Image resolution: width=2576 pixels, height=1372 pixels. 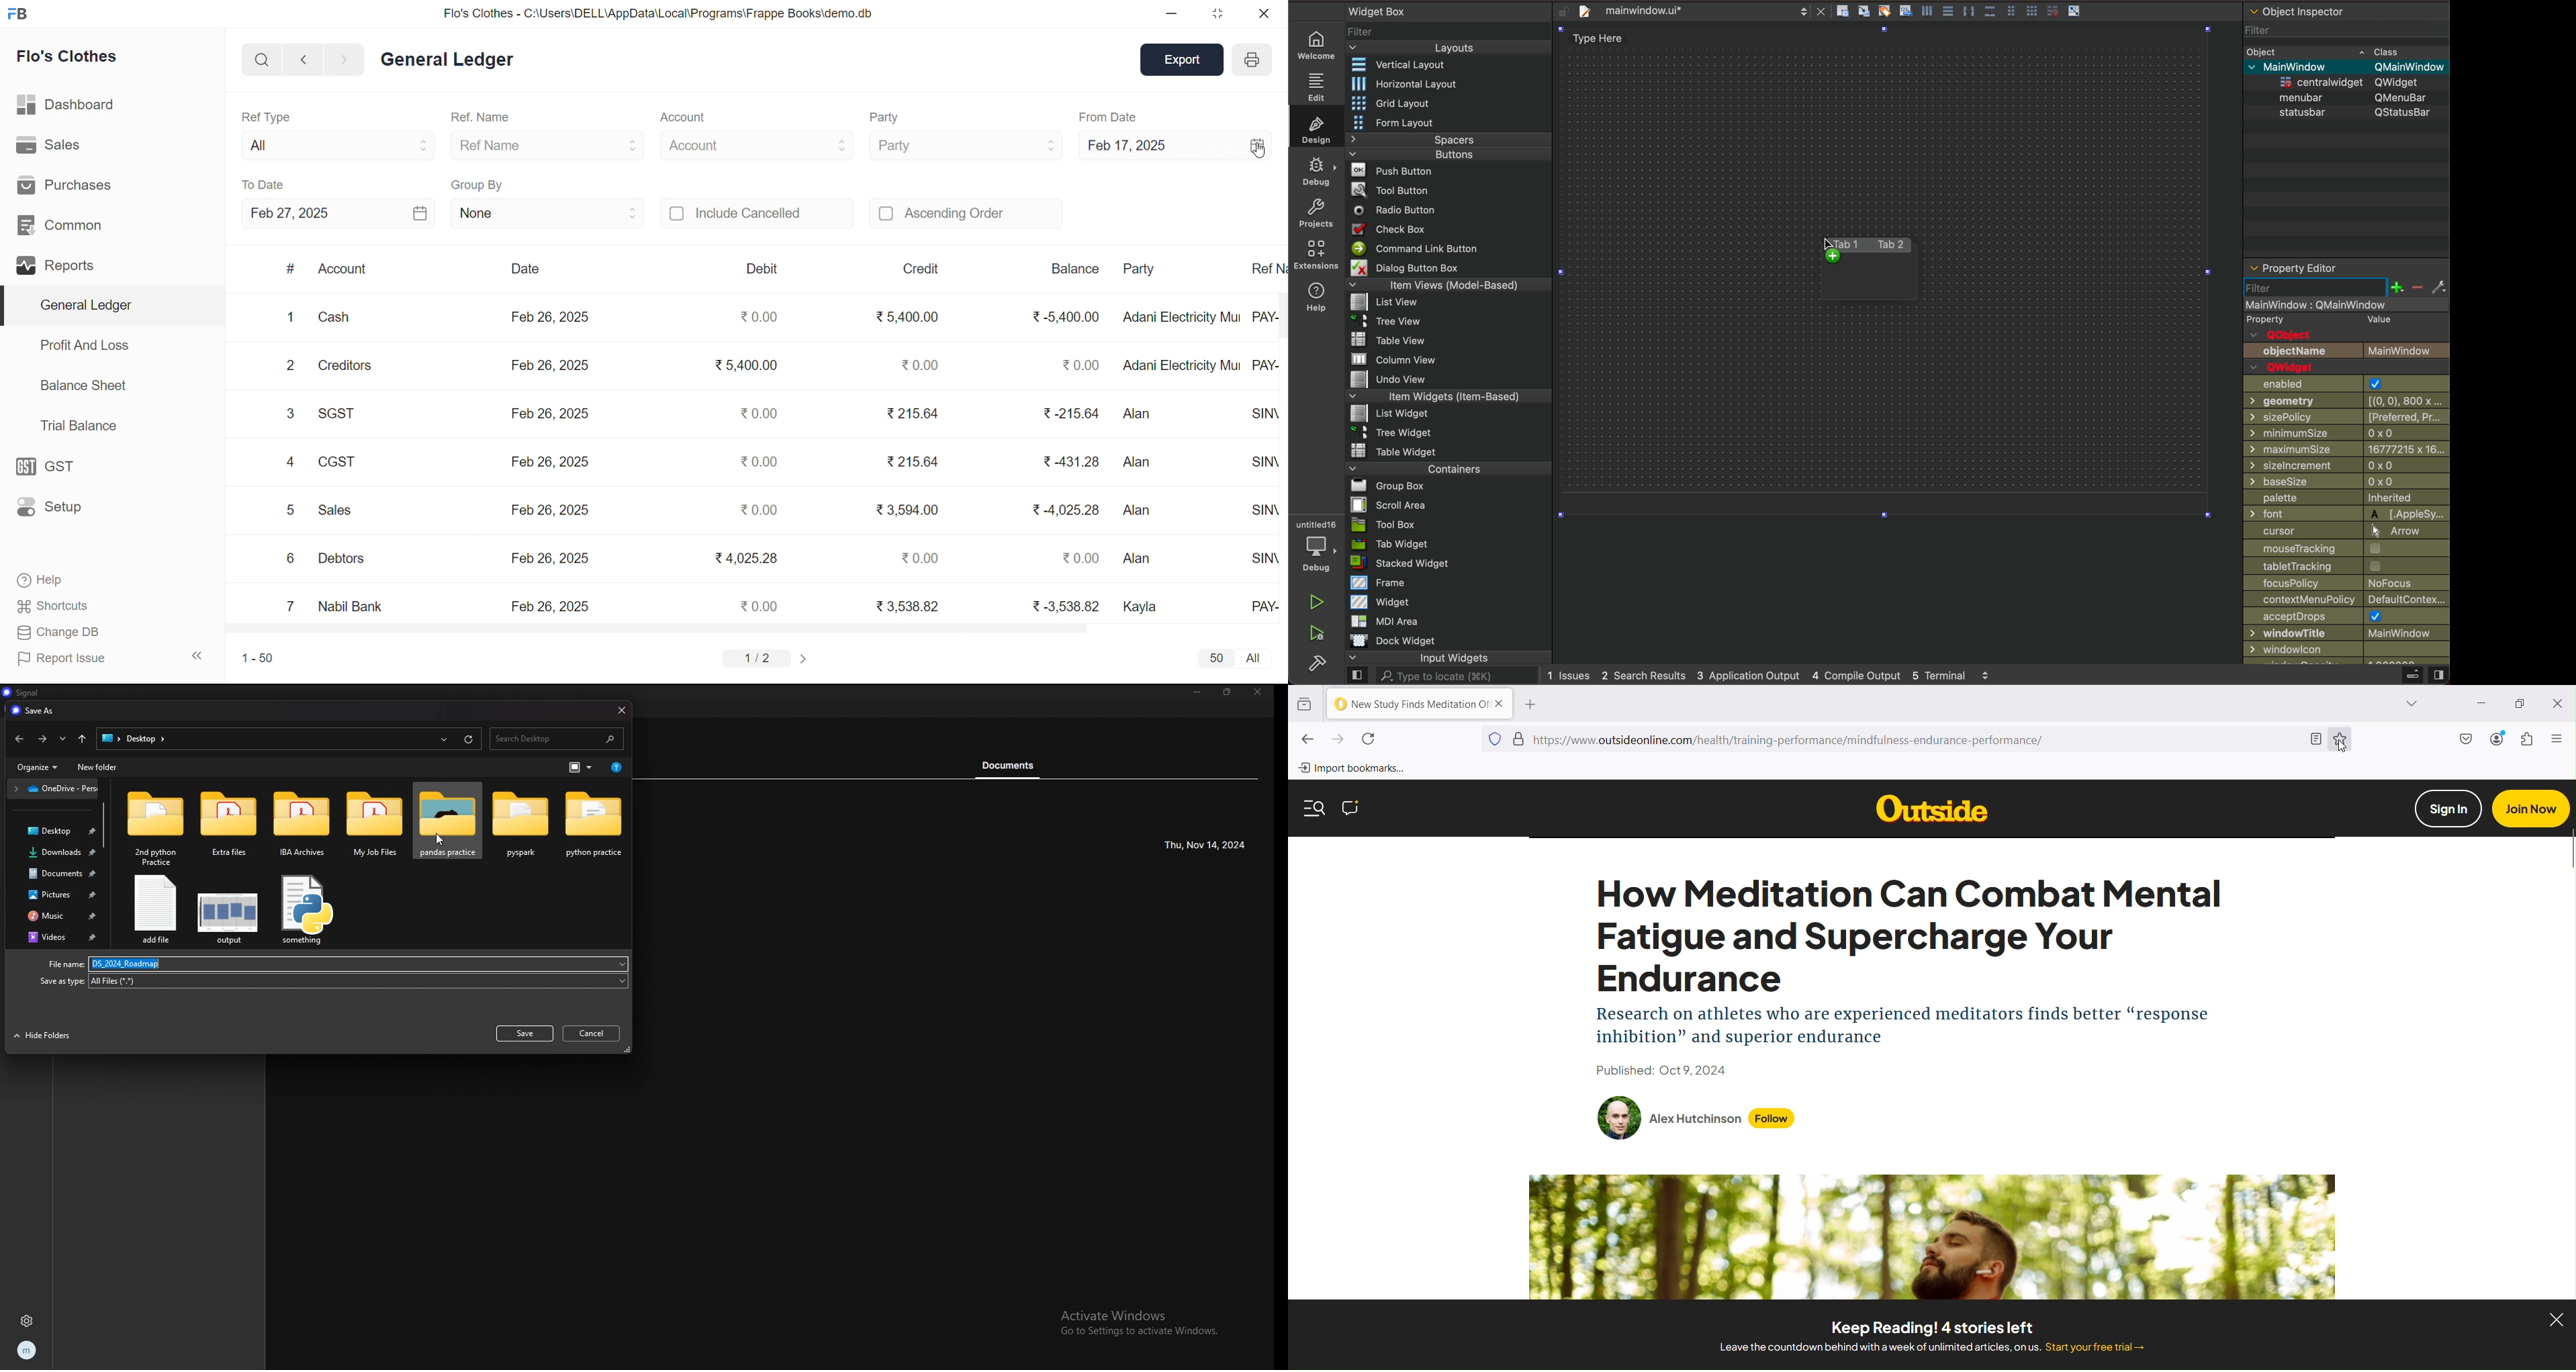 I want to click on General Ledger, so click(x=447, y=60).